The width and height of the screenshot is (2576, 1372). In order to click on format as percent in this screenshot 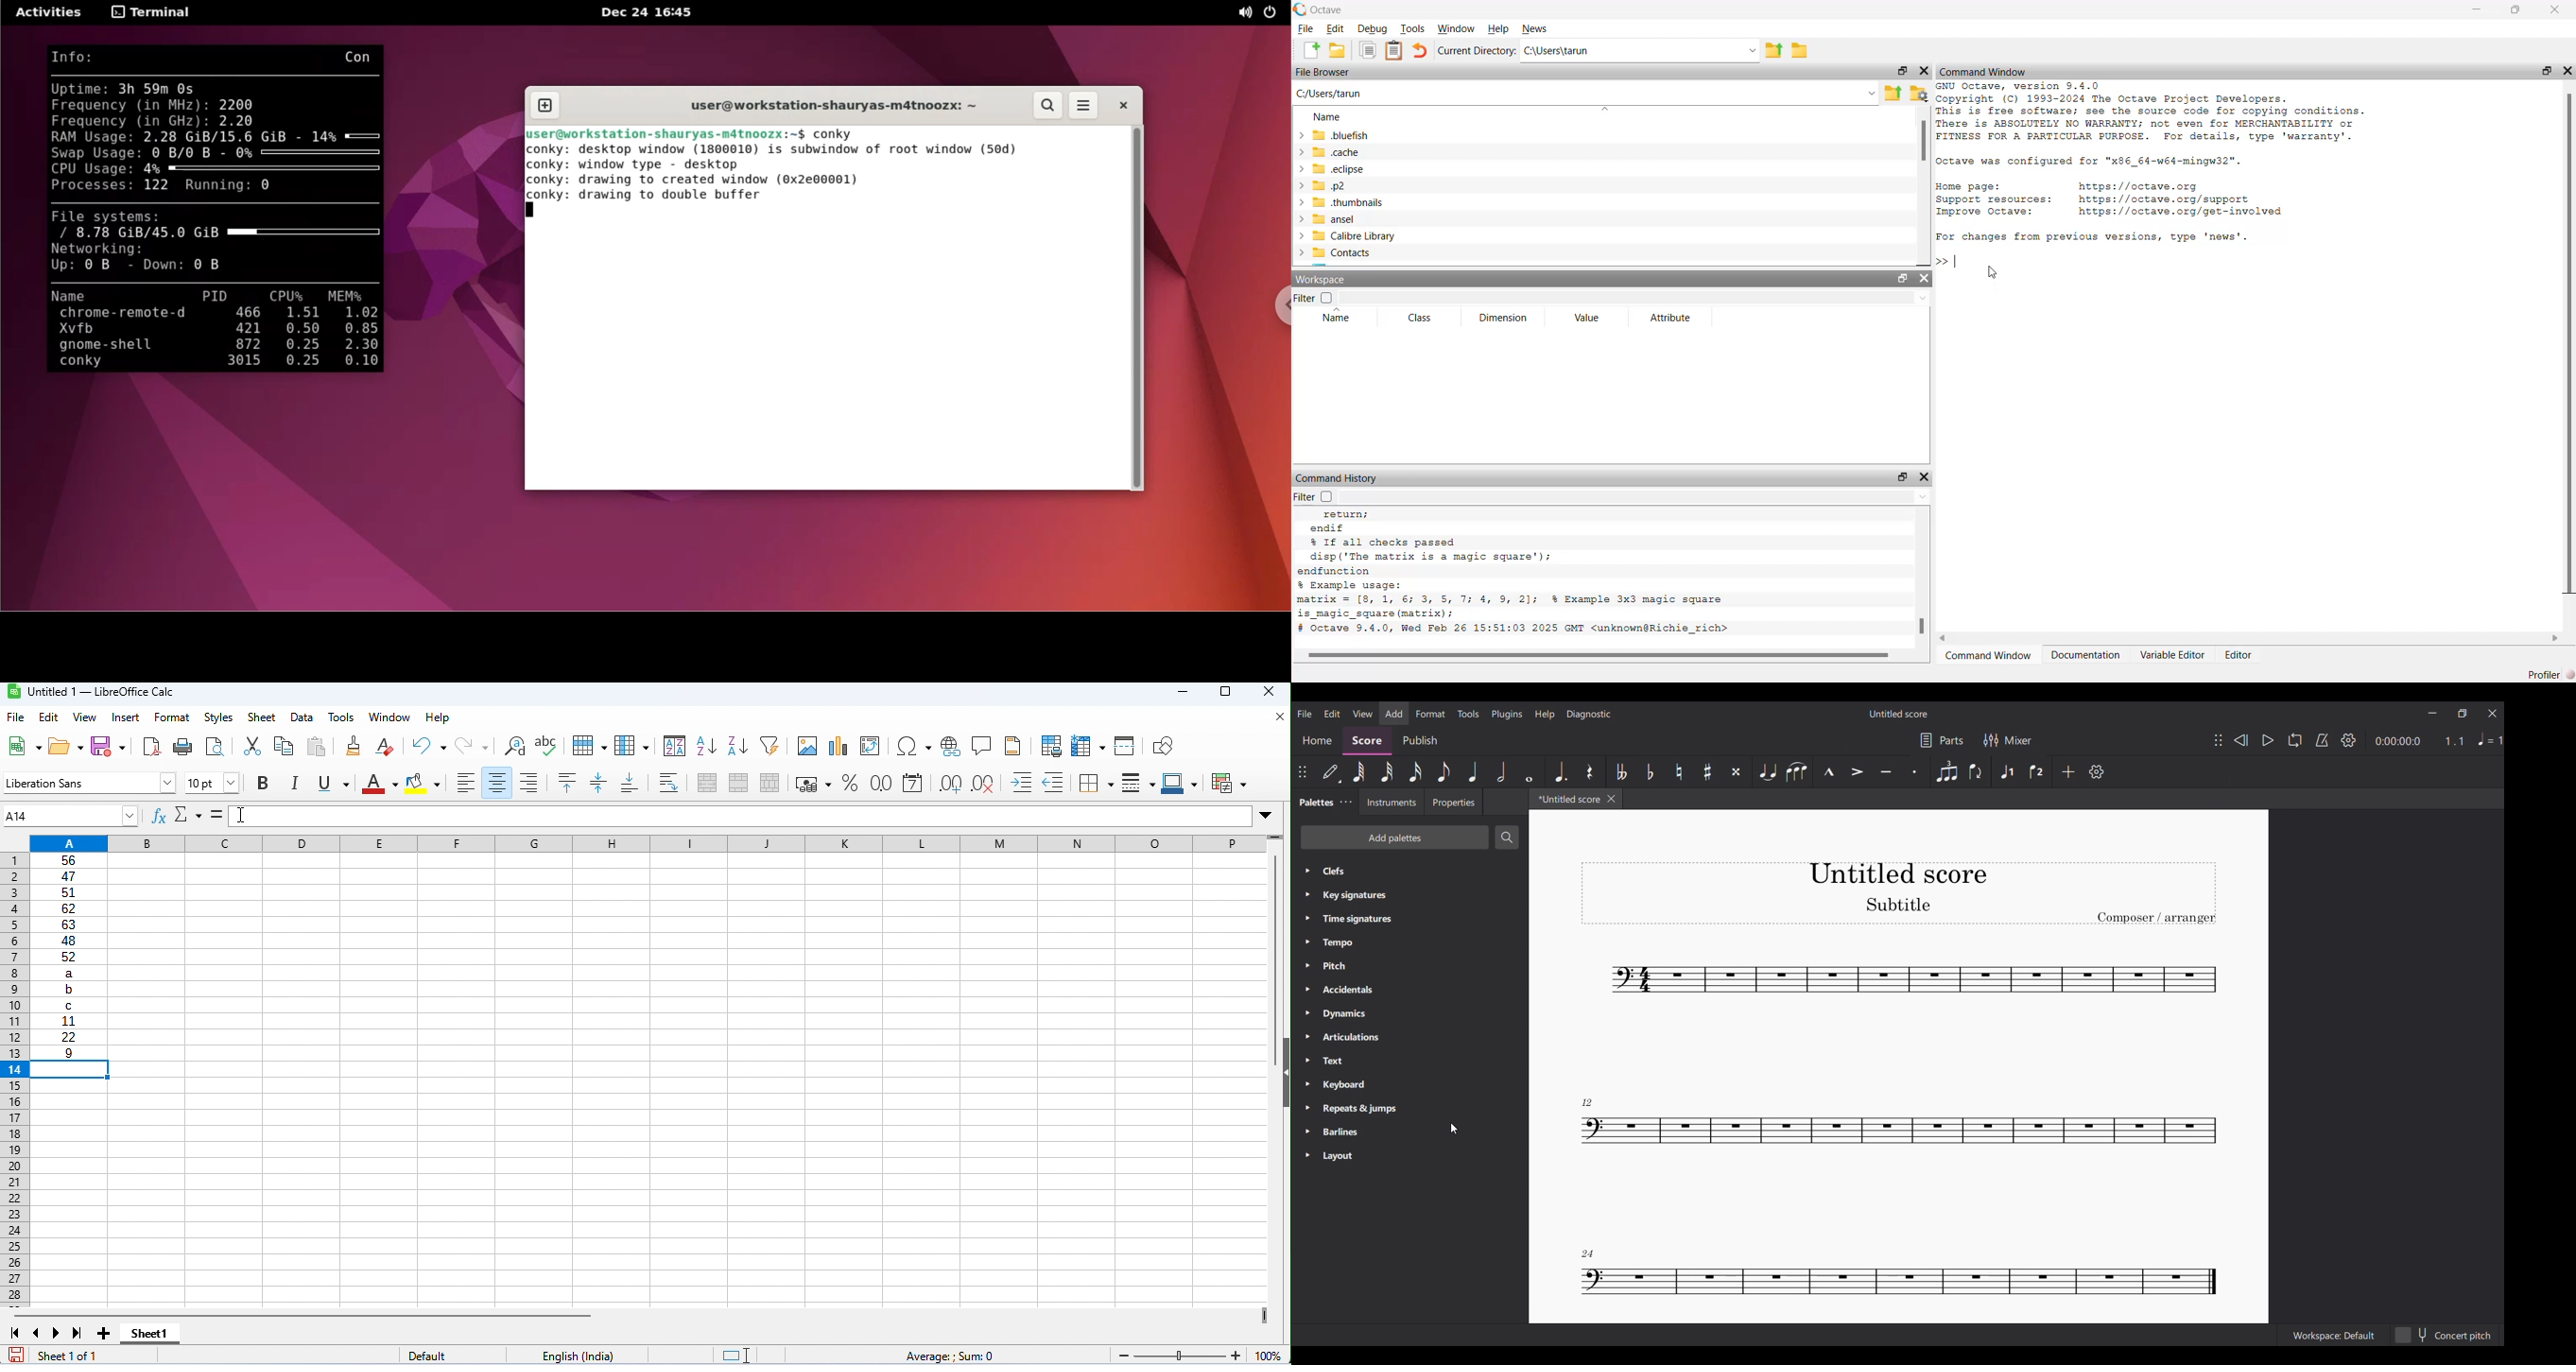, I will do `click(850, 783)`.